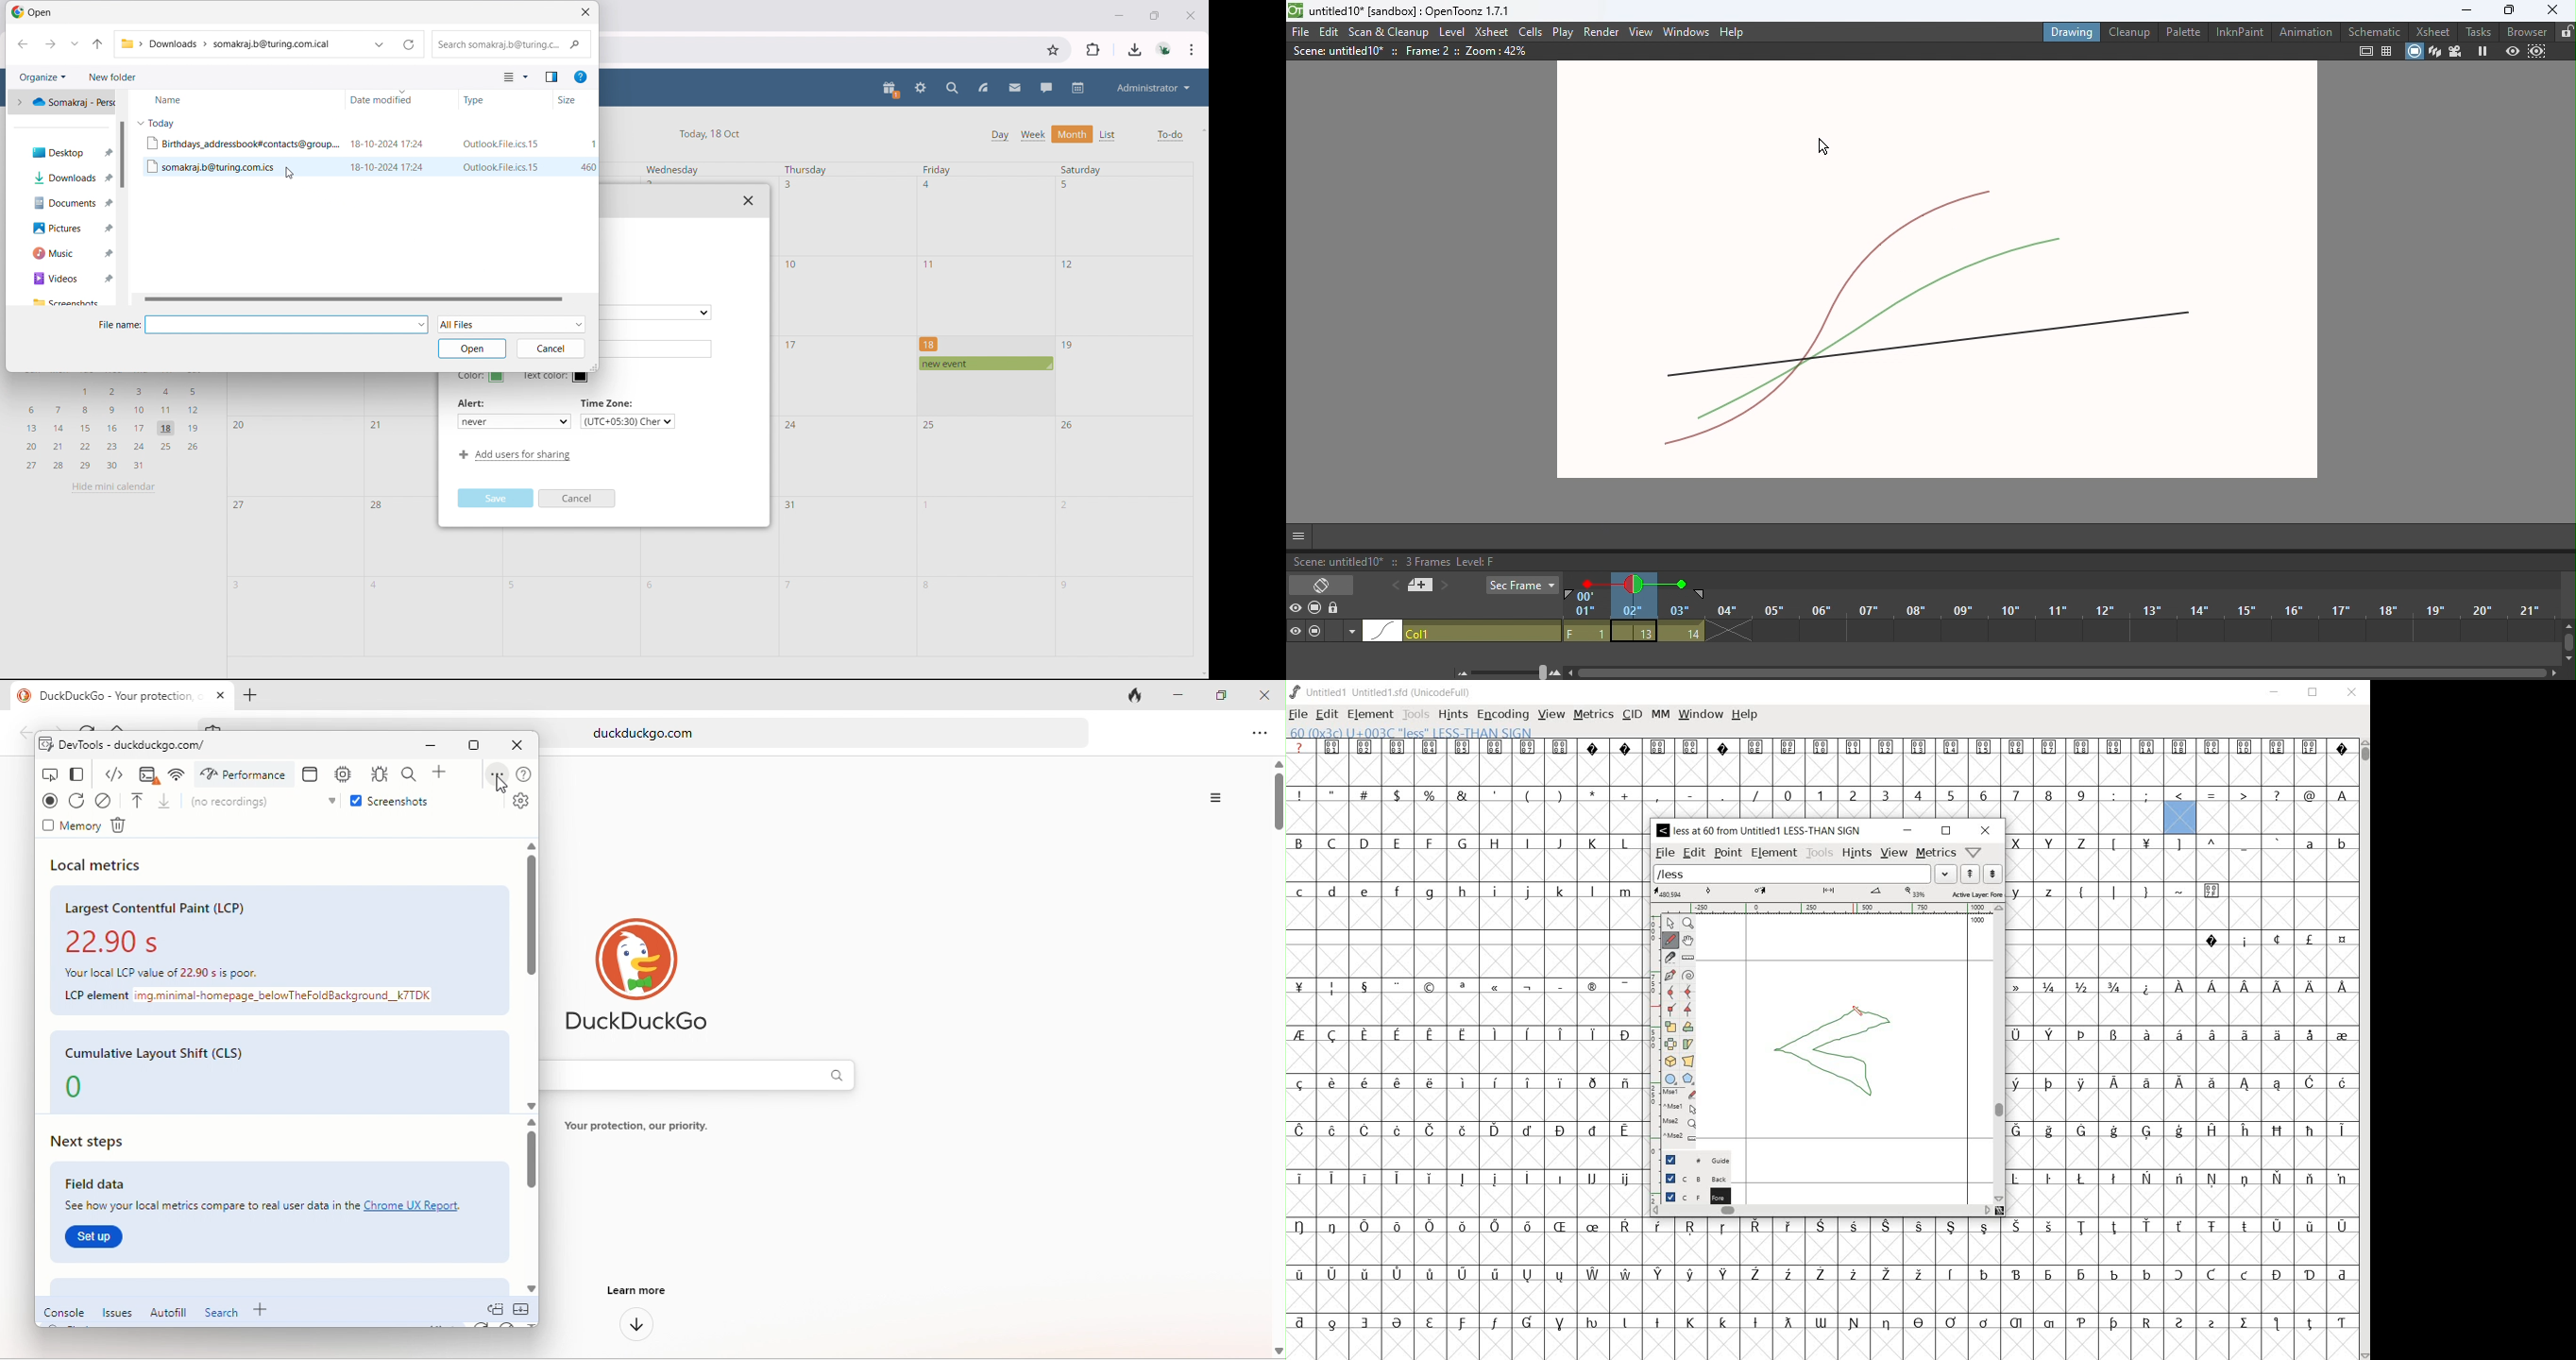 The width and height of the screenshot is (2576, 1372). Describe the element at coordinates (1689, 957) in the screenshot. I see `measure a distance, angle between points` at that location.